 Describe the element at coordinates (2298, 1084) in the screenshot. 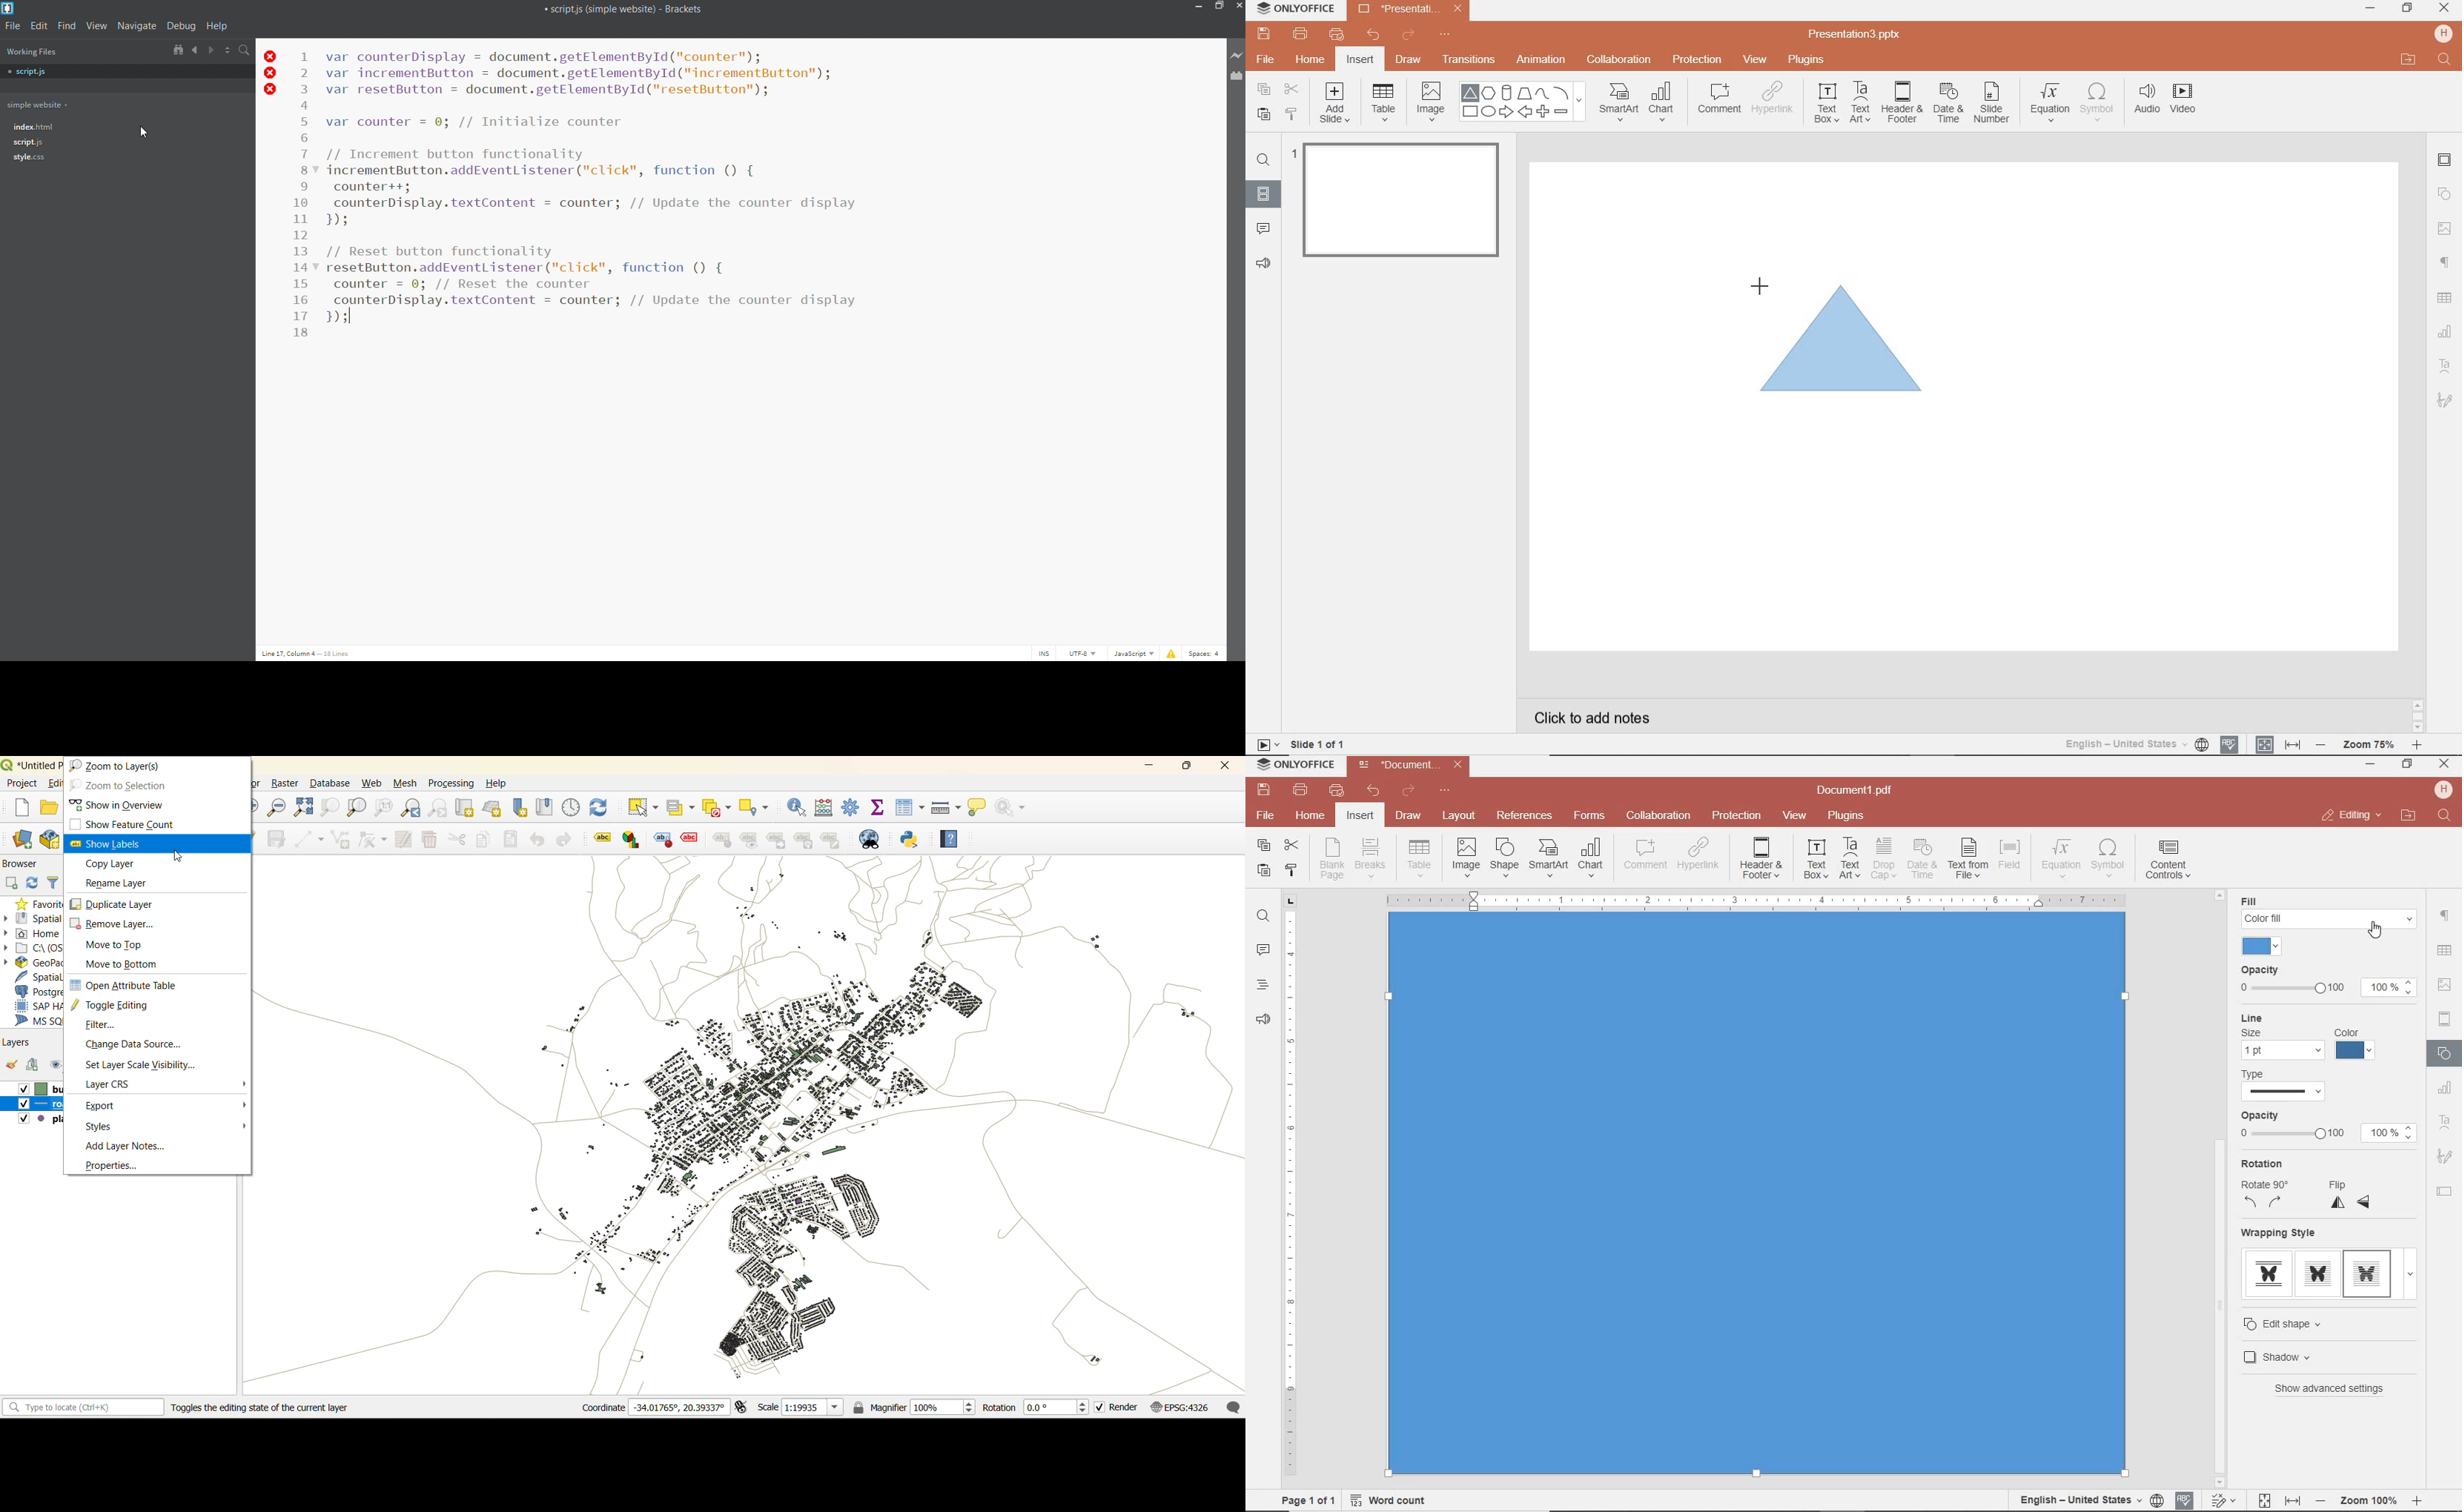

I see `TYPE` at that location.